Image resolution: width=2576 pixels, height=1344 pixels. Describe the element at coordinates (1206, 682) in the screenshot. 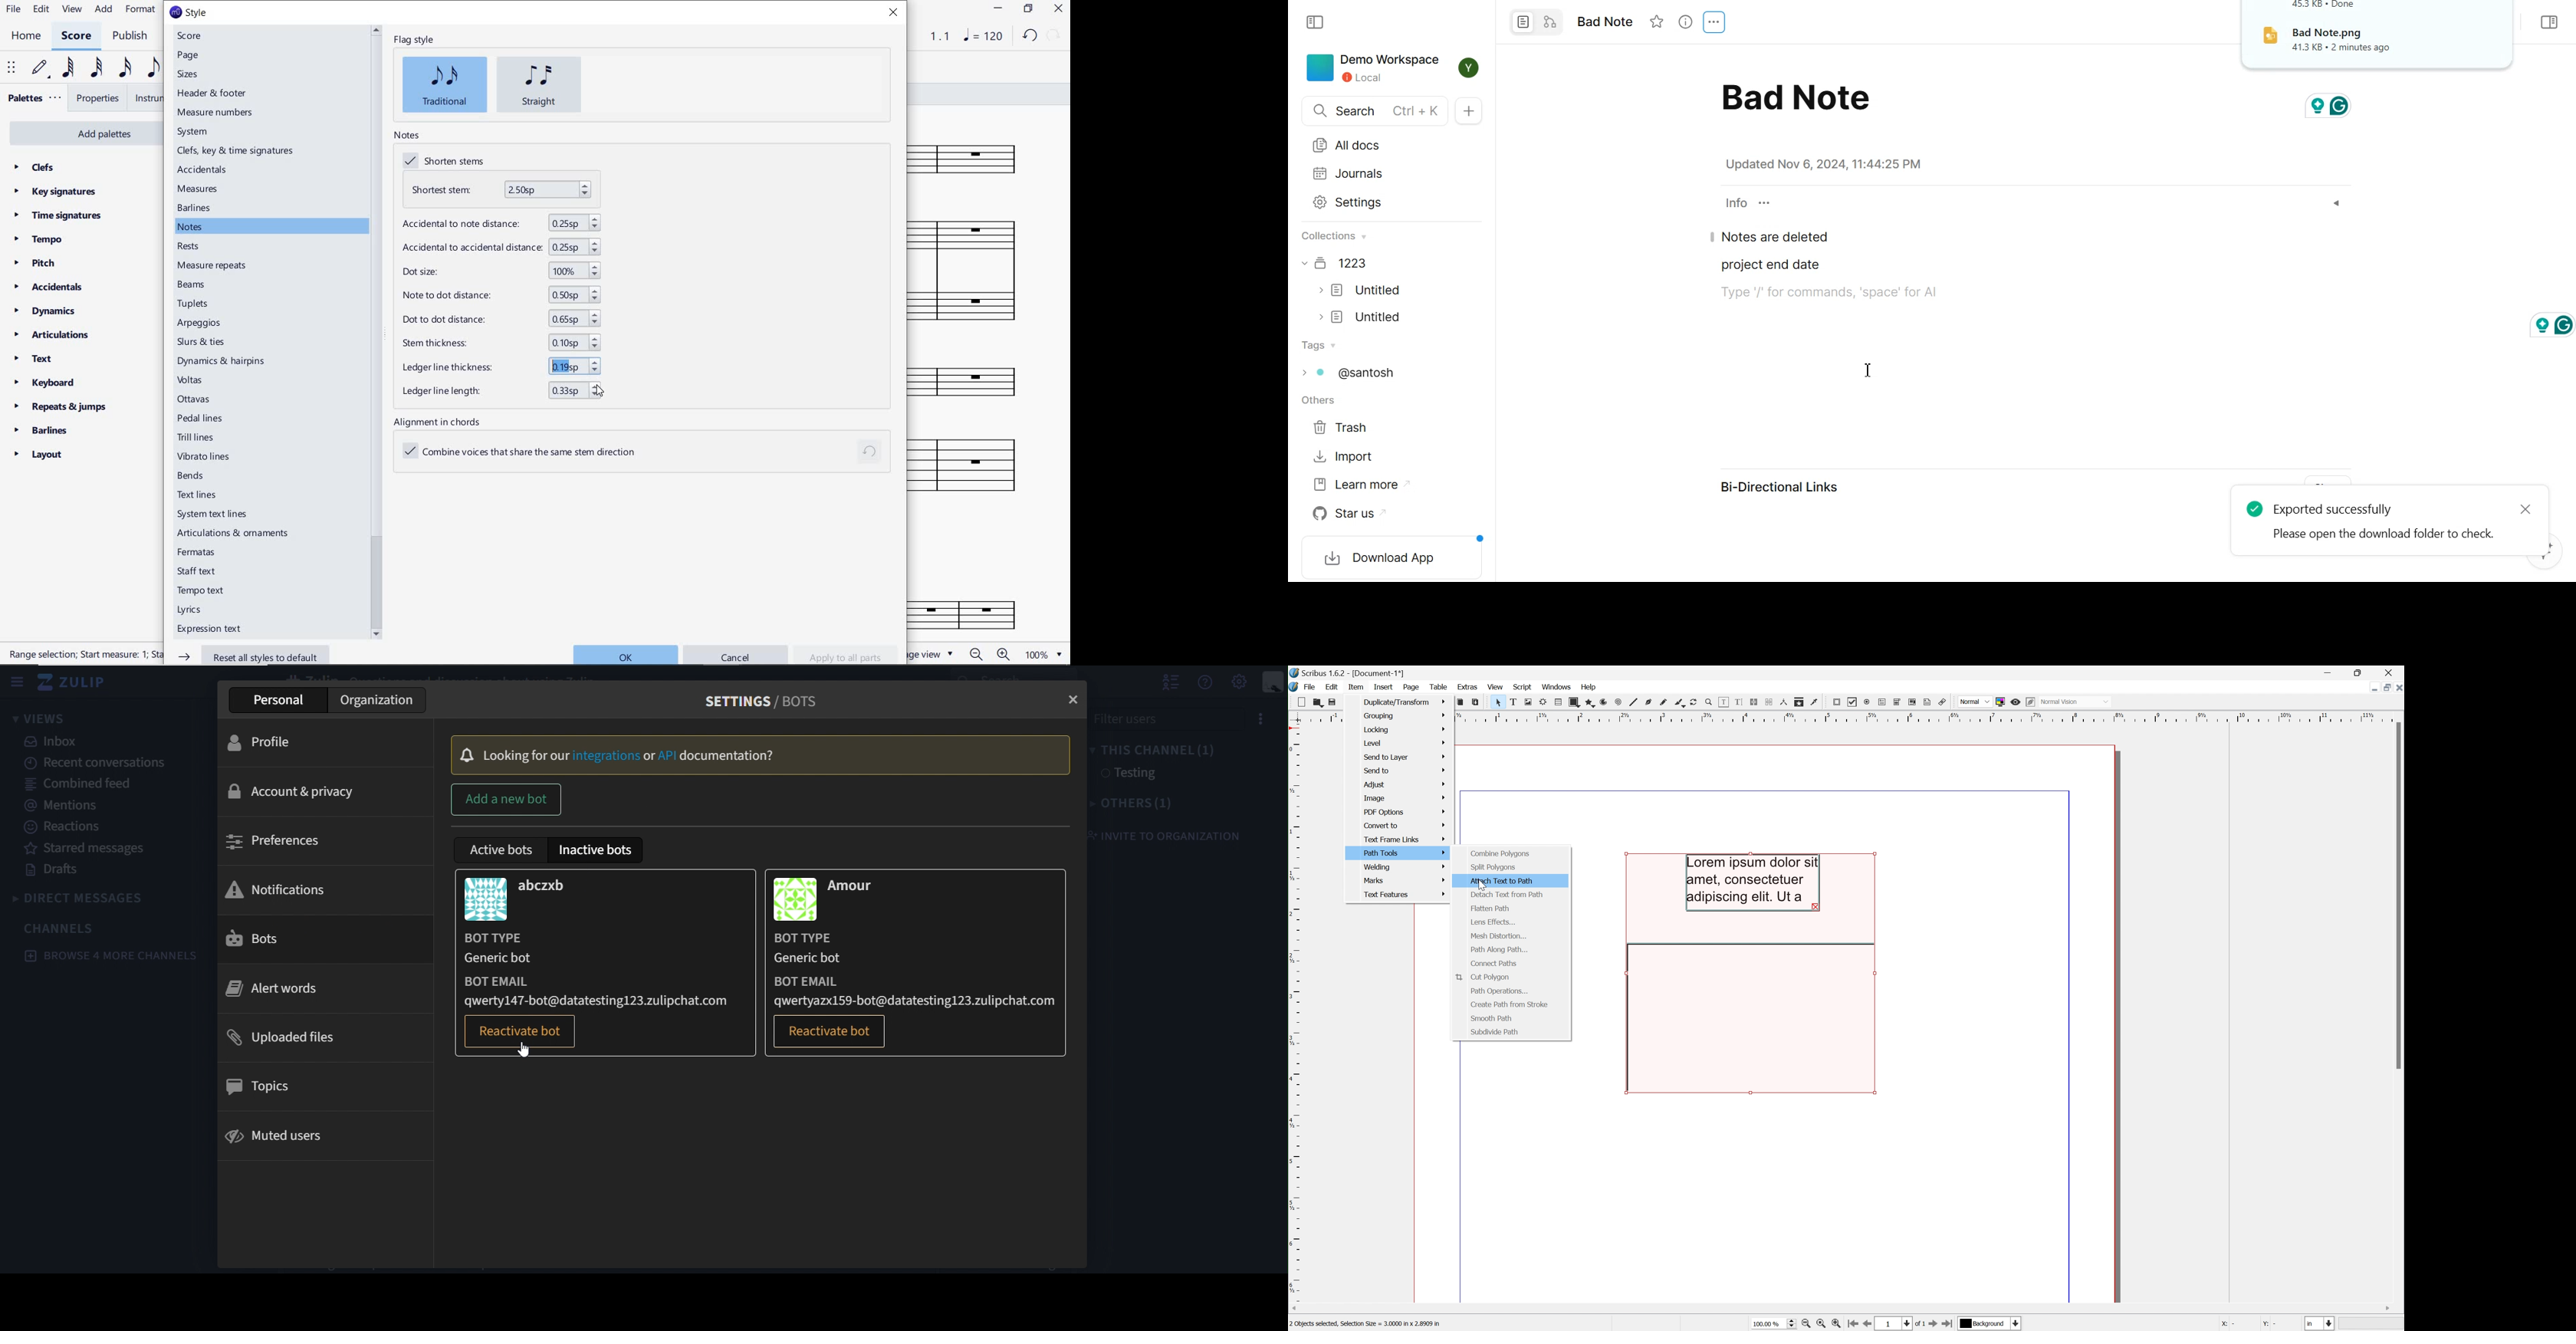

I see `get help` at that location.